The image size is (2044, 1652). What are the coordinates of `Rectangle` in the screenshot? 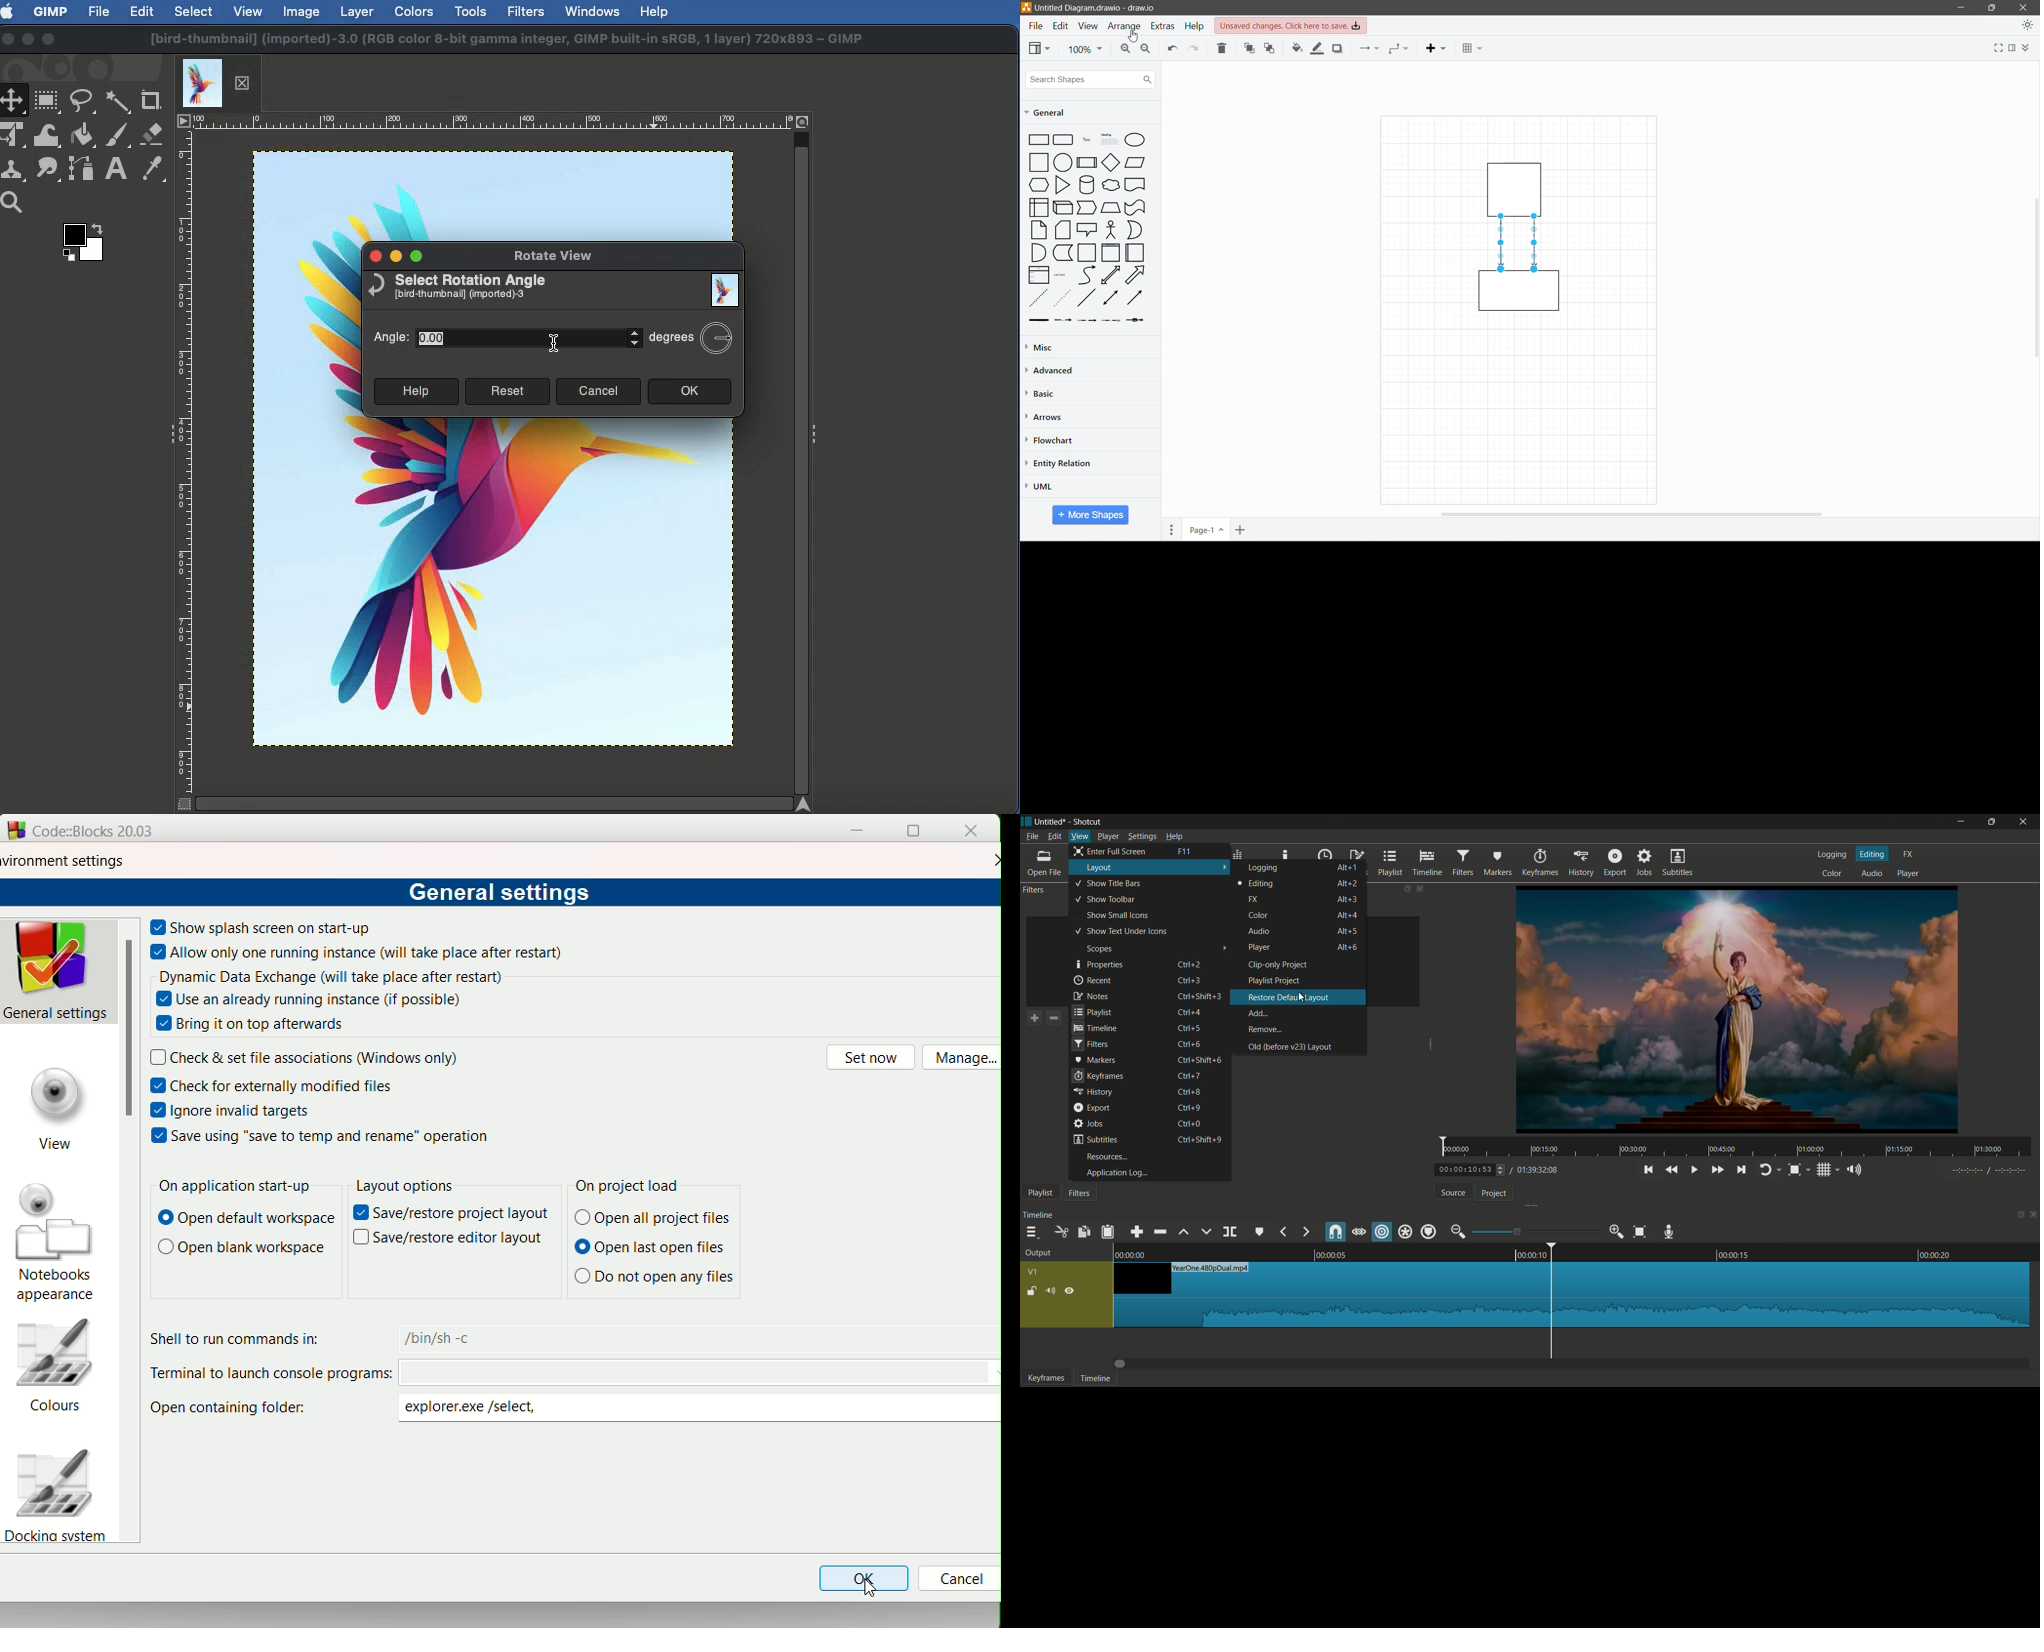 It's located at (1038, 139).